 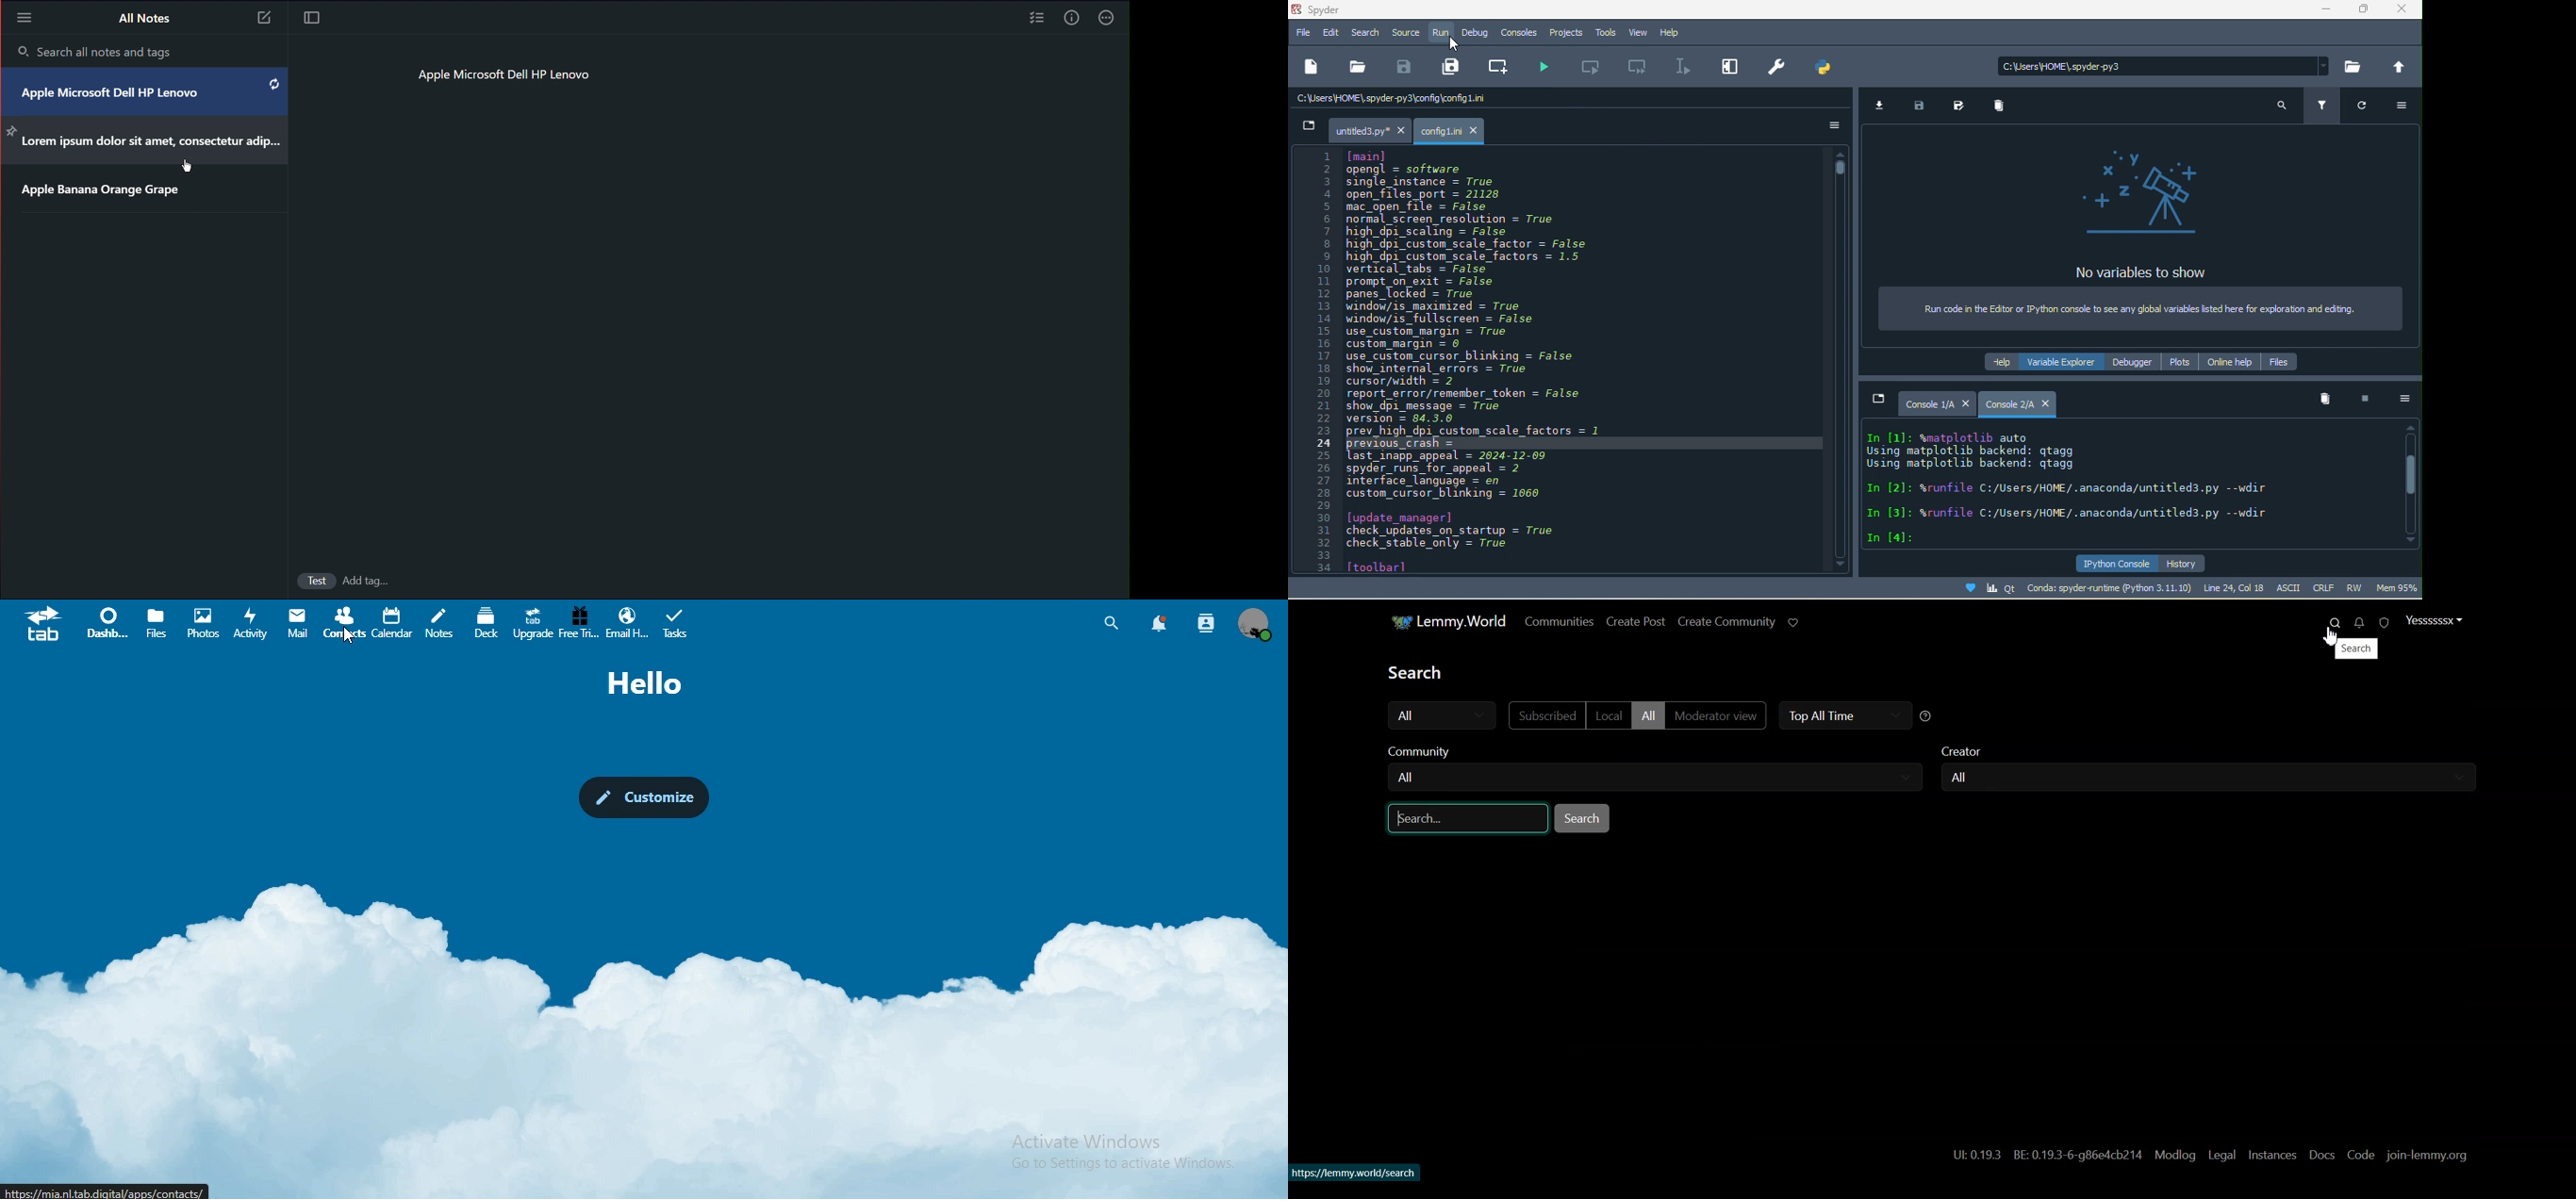 I want to click on variable explorer, so click(x=2064, y=361).